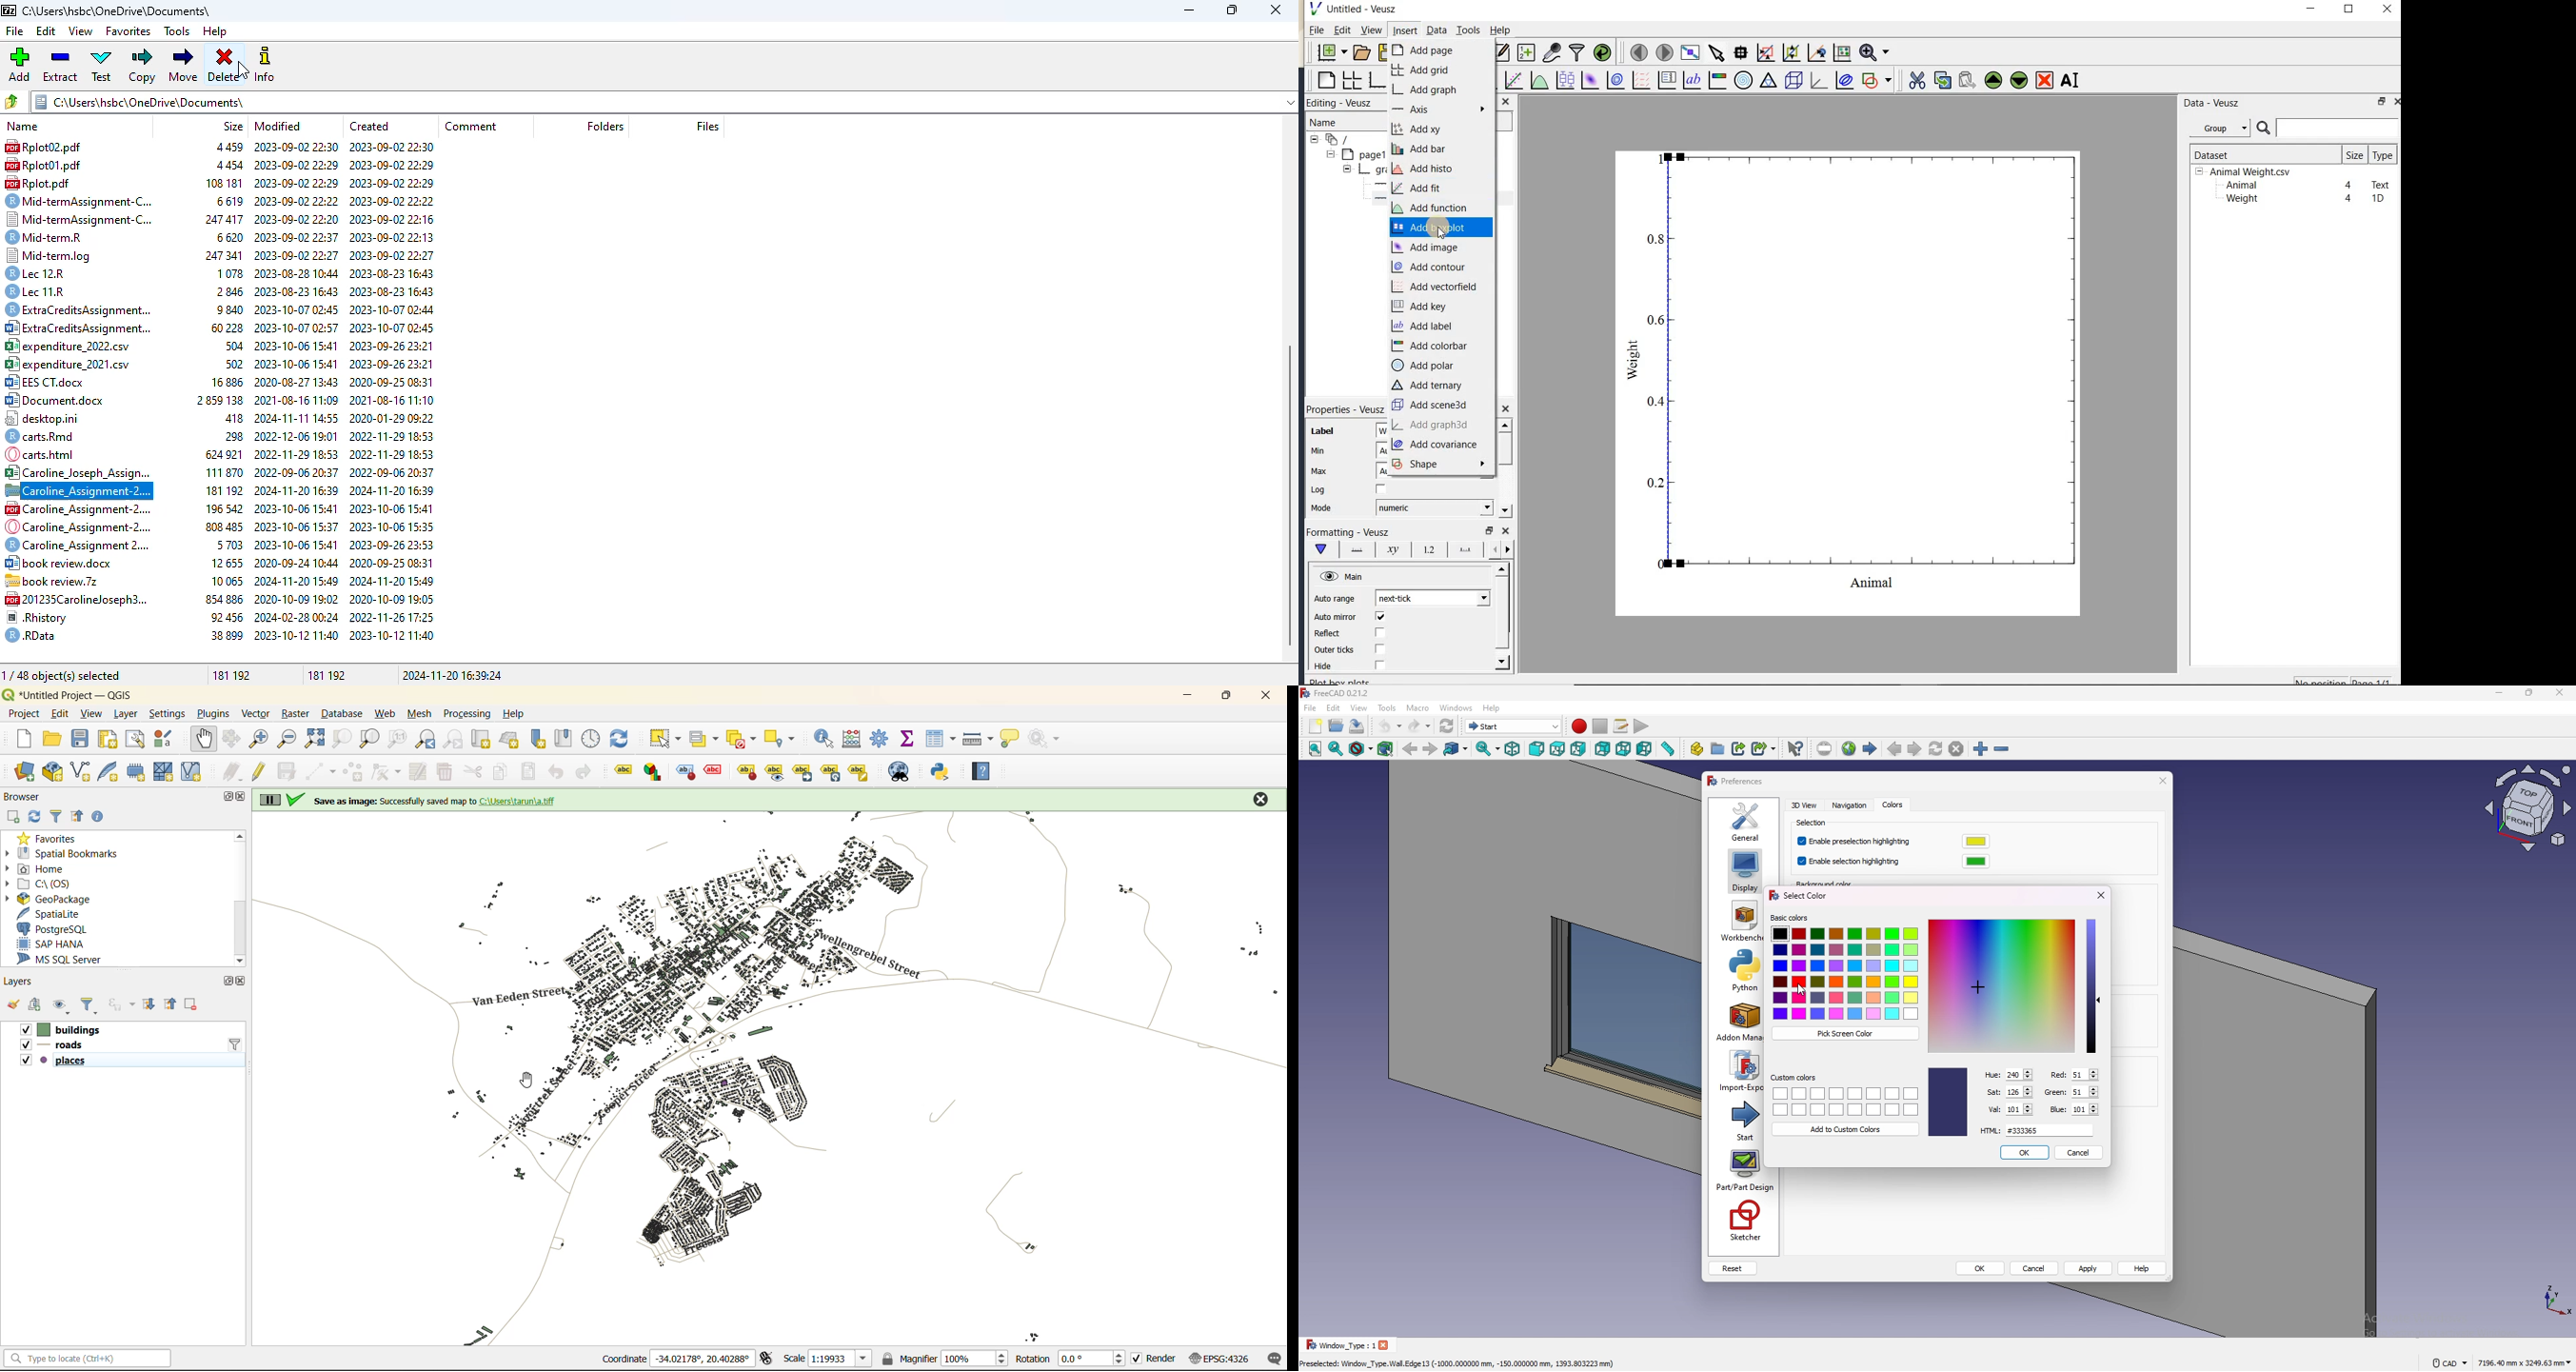 The width and height of the screenshot is (2576, 1372). I want to click on Pick Screen Color, so click(1845, 1034).